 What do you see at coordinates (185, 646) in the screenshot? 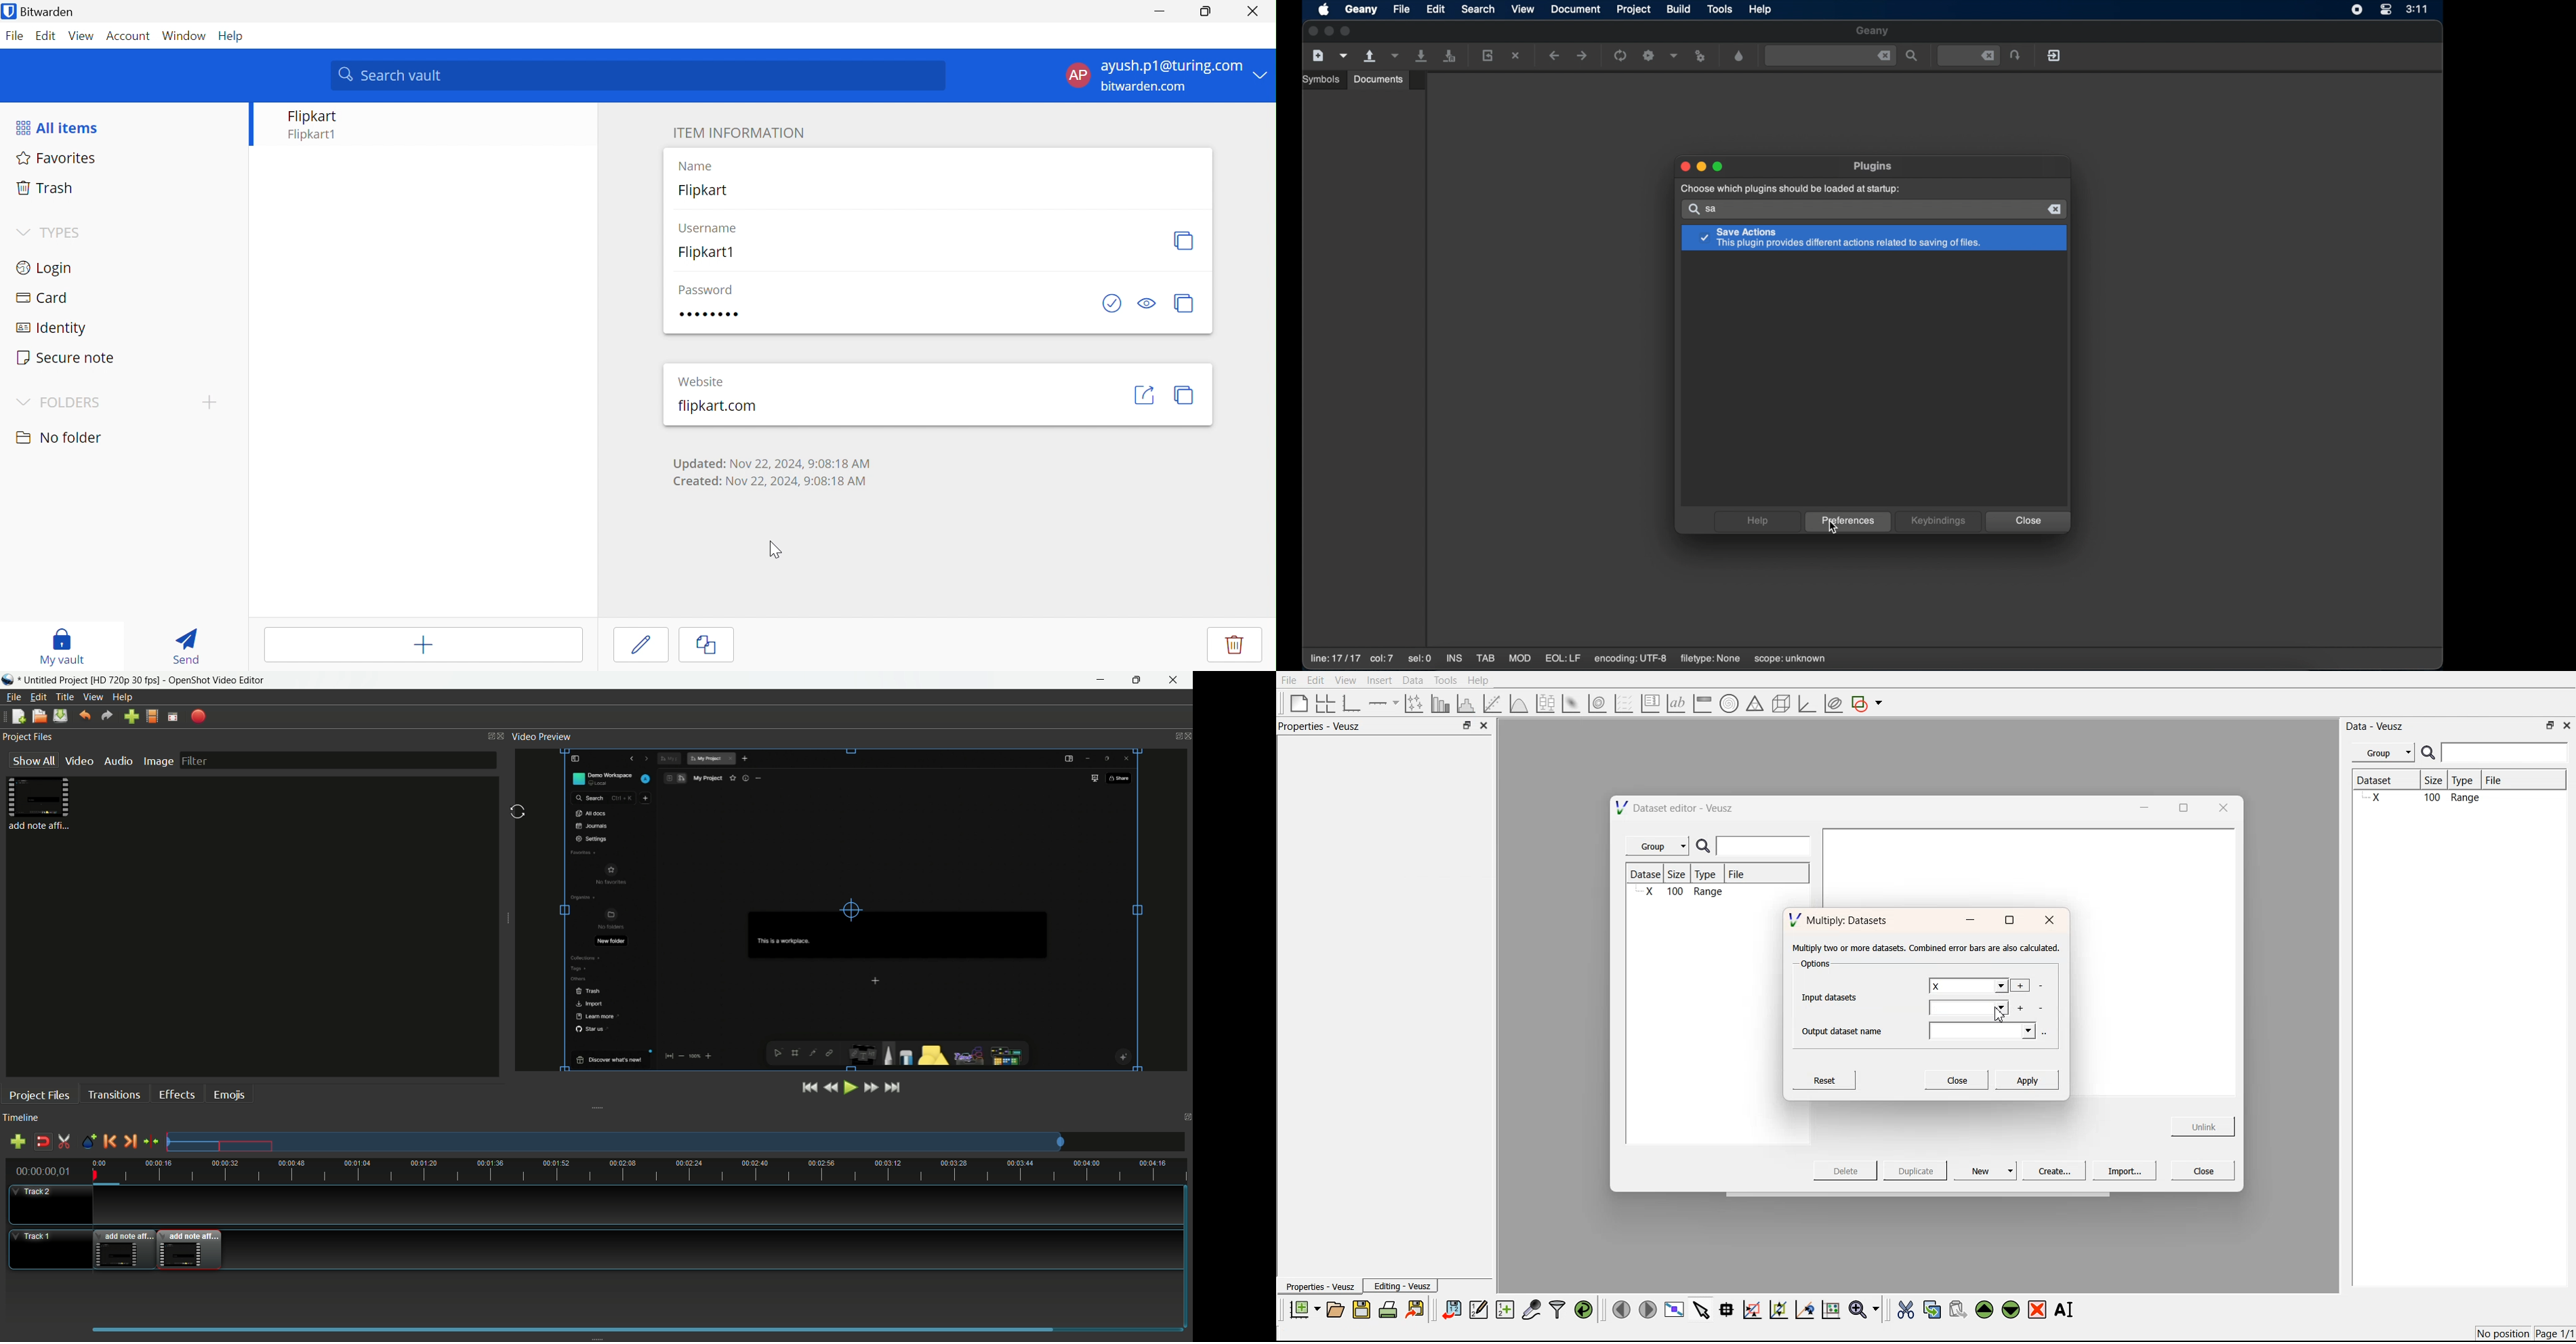
I see `Send` at bounding box center [185, 646].